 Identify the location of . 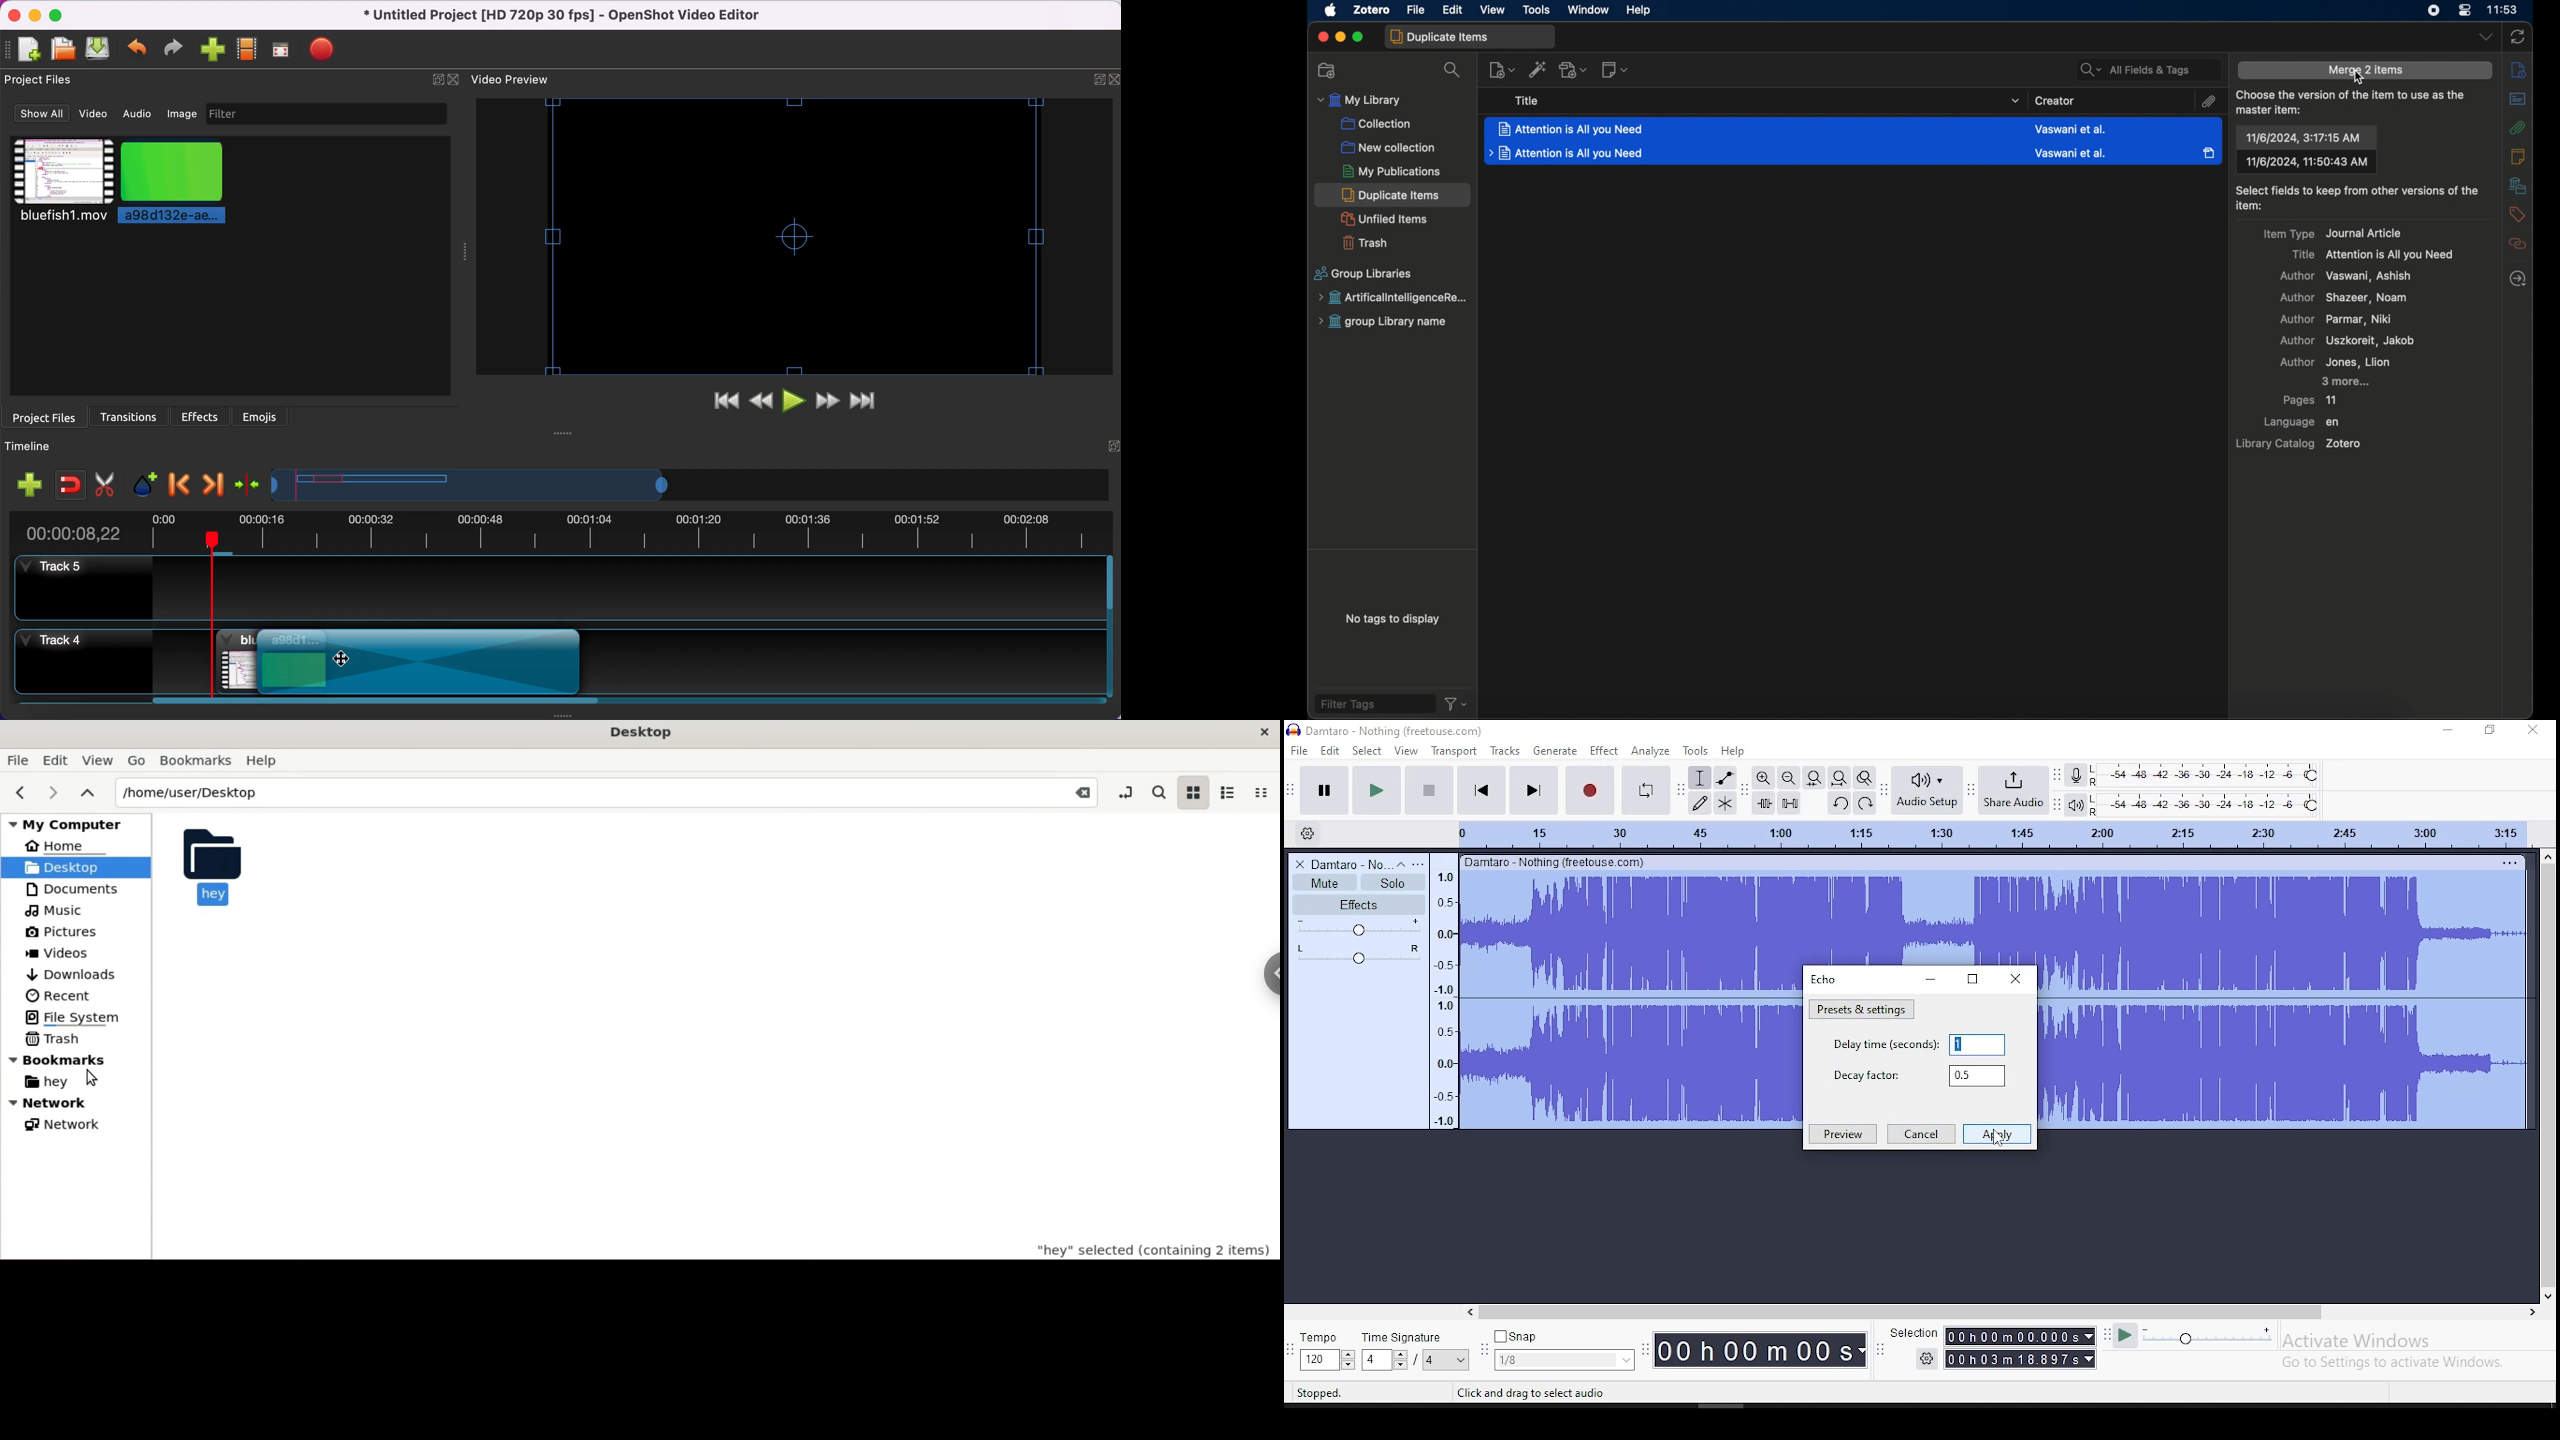
(1743, 788).